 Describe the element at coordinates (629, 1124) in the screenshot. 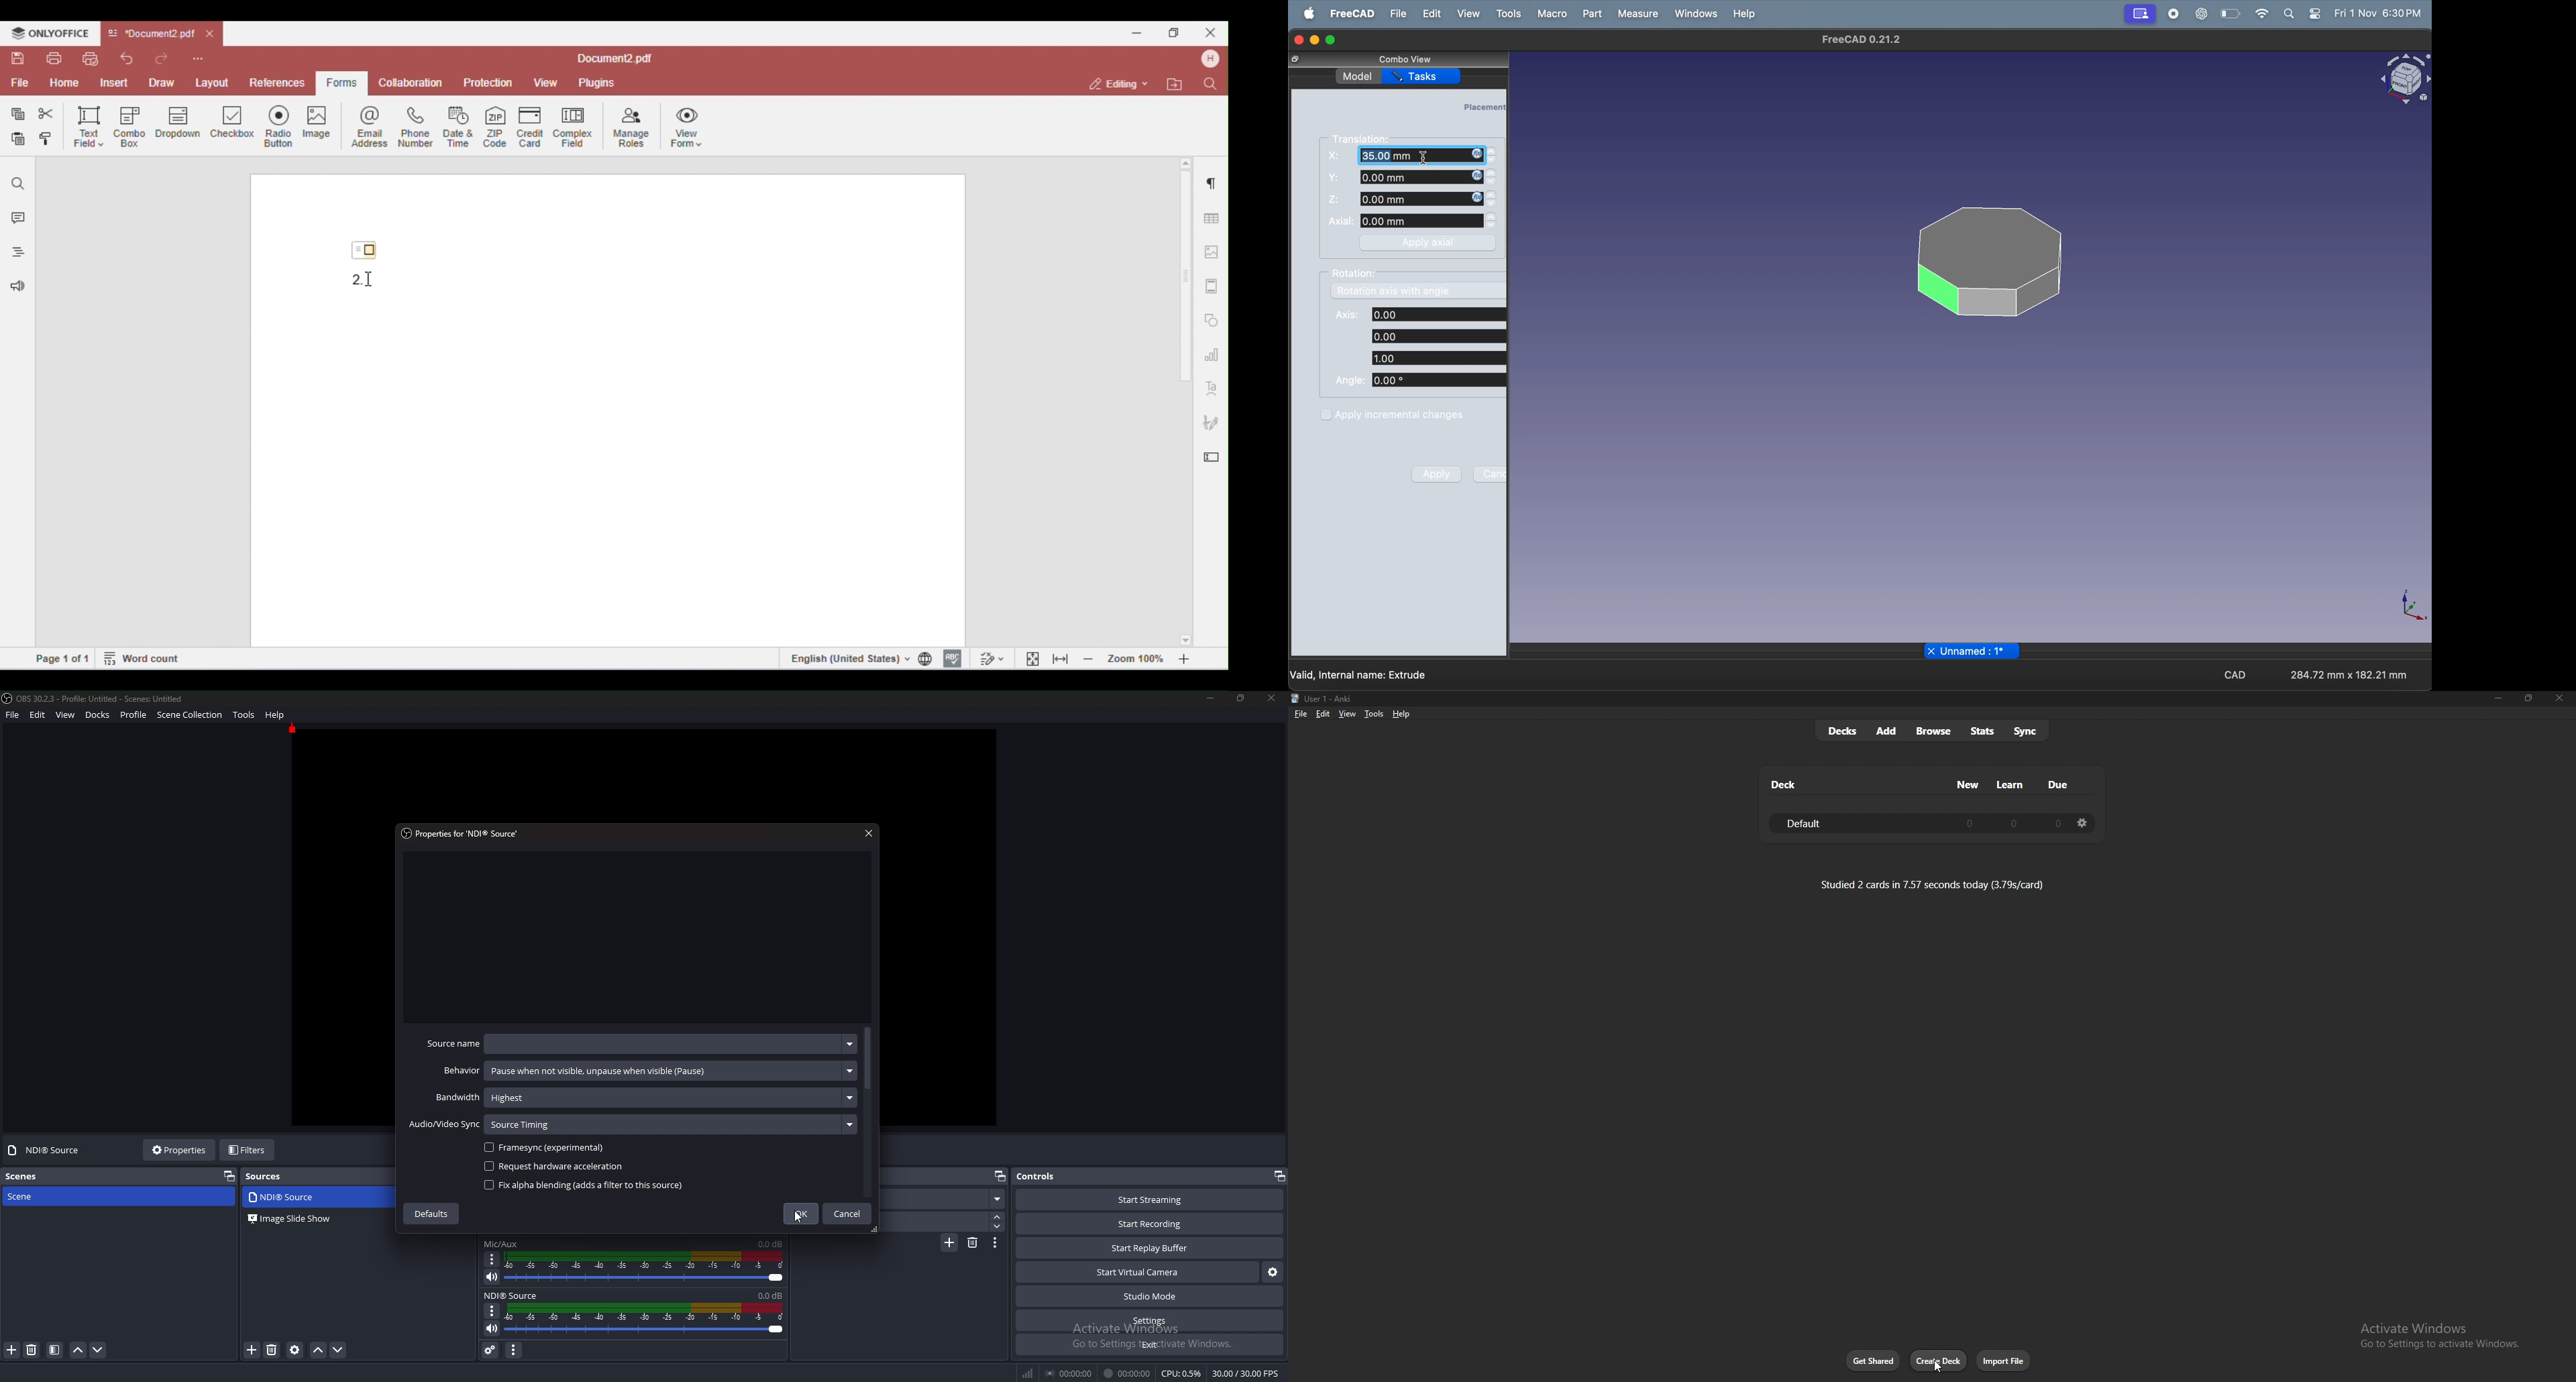

I see `audio video sync` at that location.